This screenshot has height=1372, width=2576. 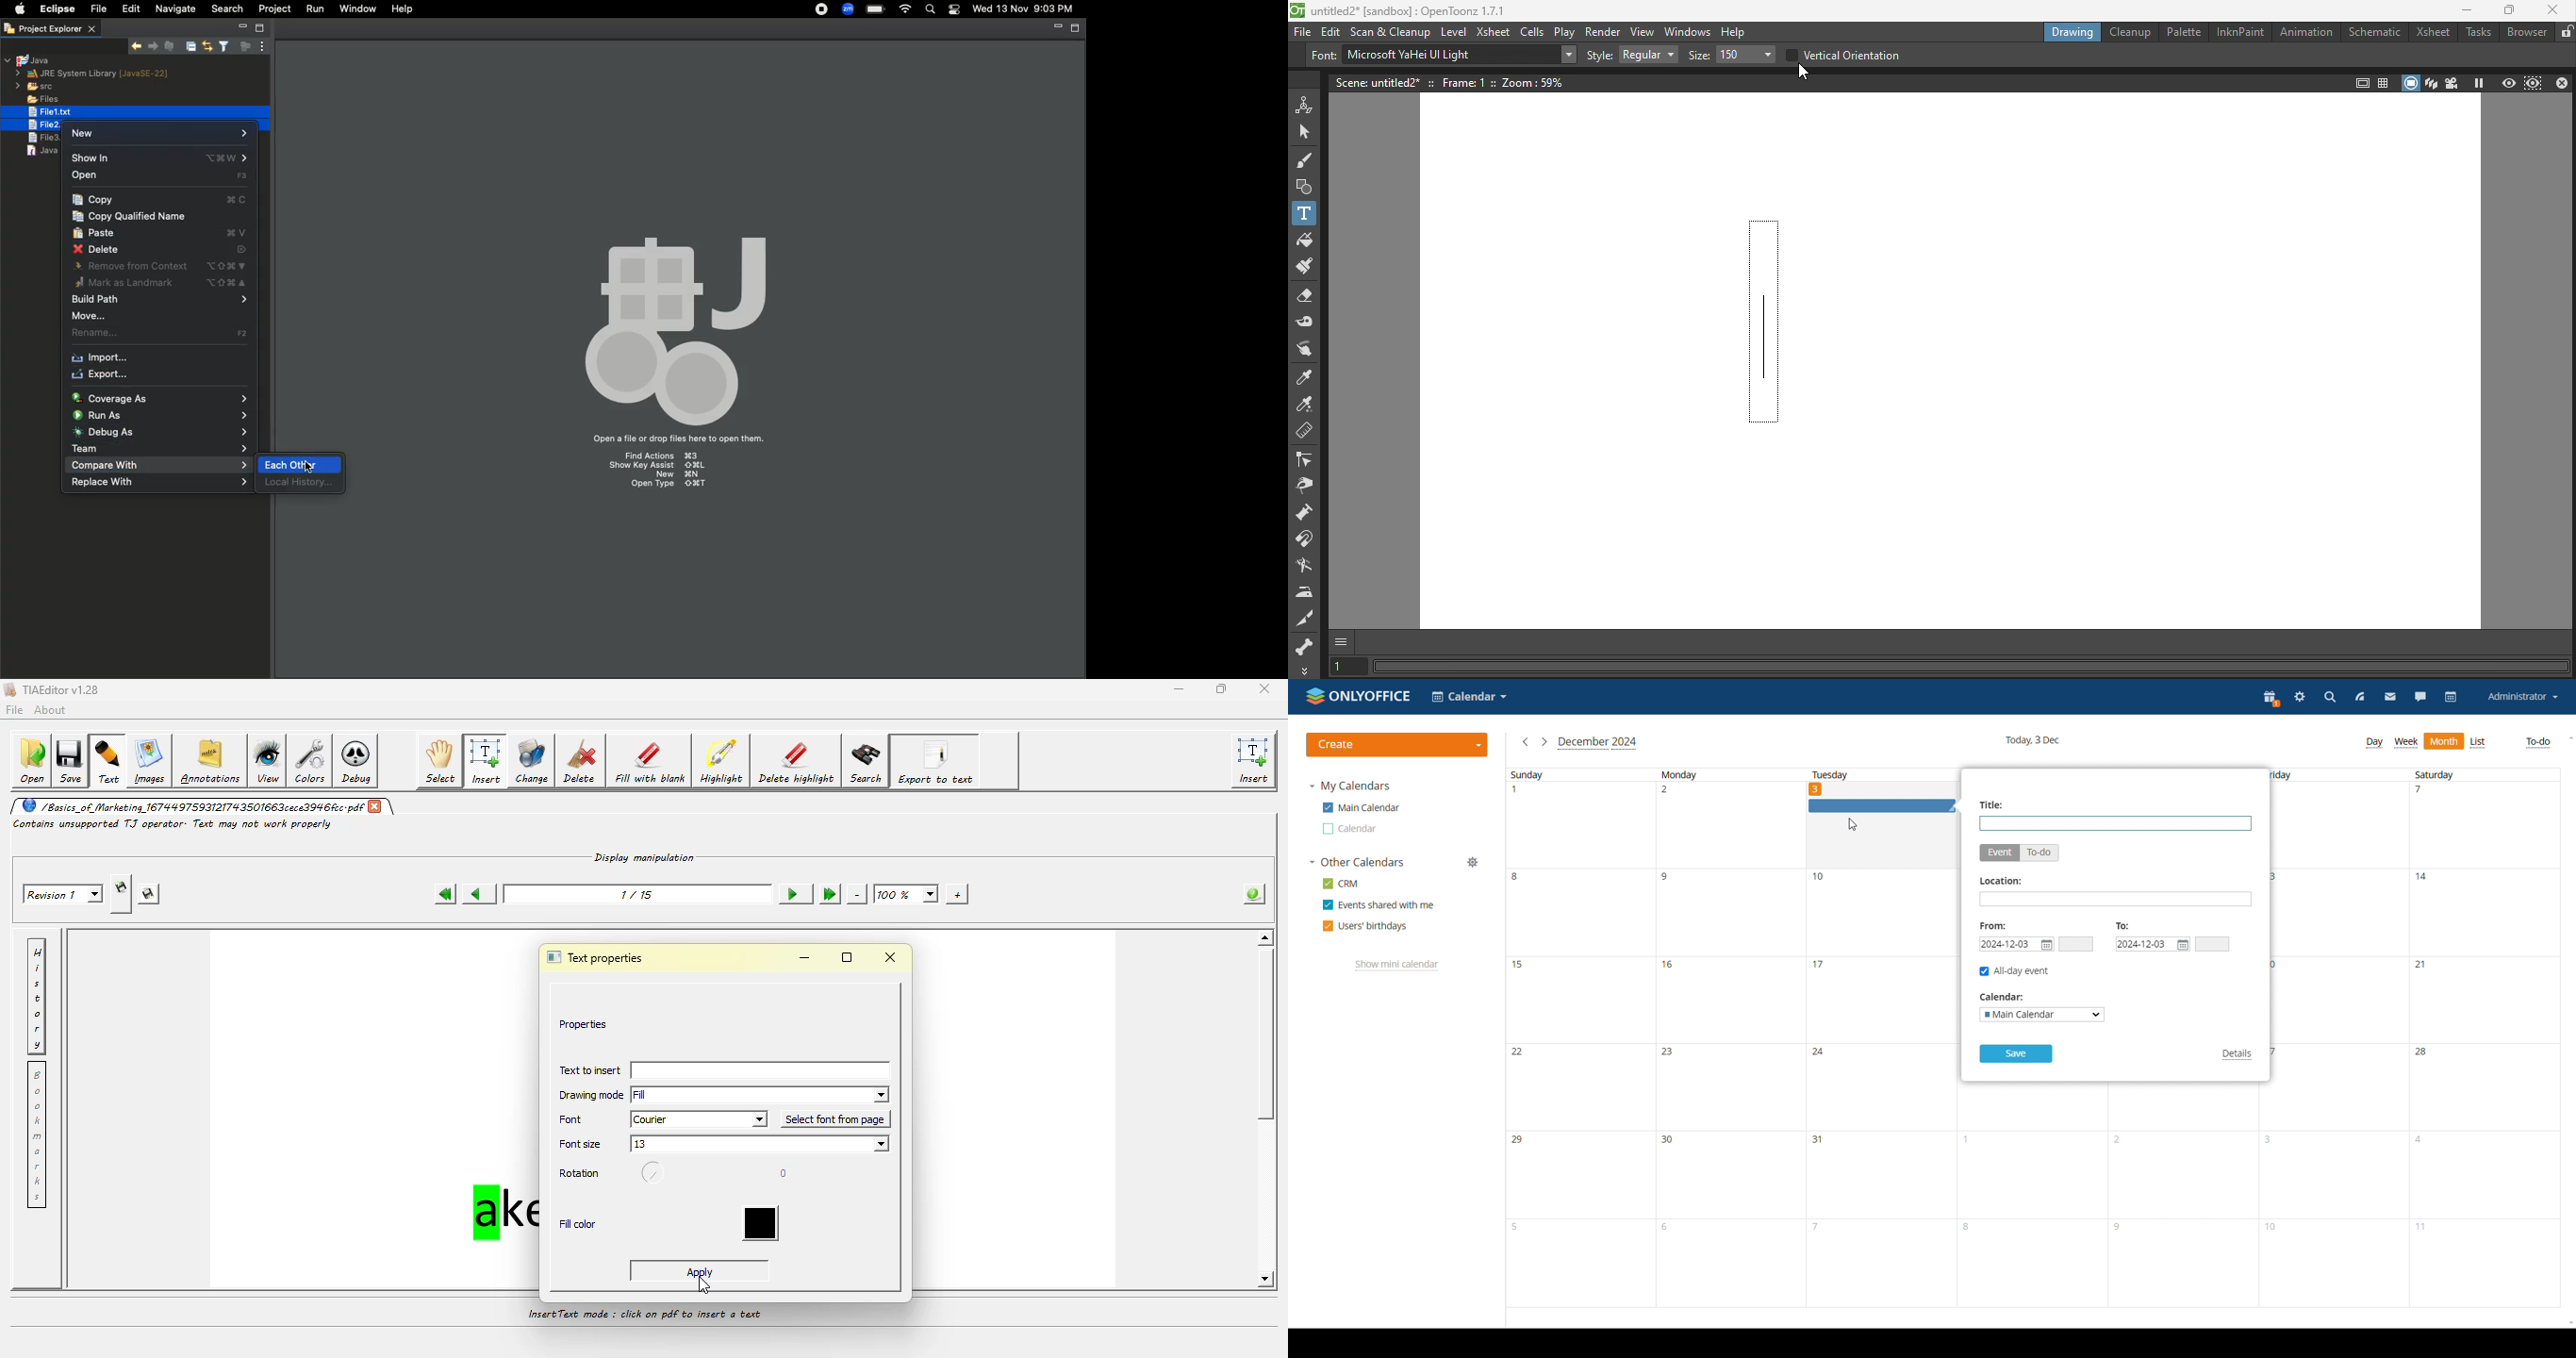 I want to click on scroll bar, so click(x=1269, y=1042).